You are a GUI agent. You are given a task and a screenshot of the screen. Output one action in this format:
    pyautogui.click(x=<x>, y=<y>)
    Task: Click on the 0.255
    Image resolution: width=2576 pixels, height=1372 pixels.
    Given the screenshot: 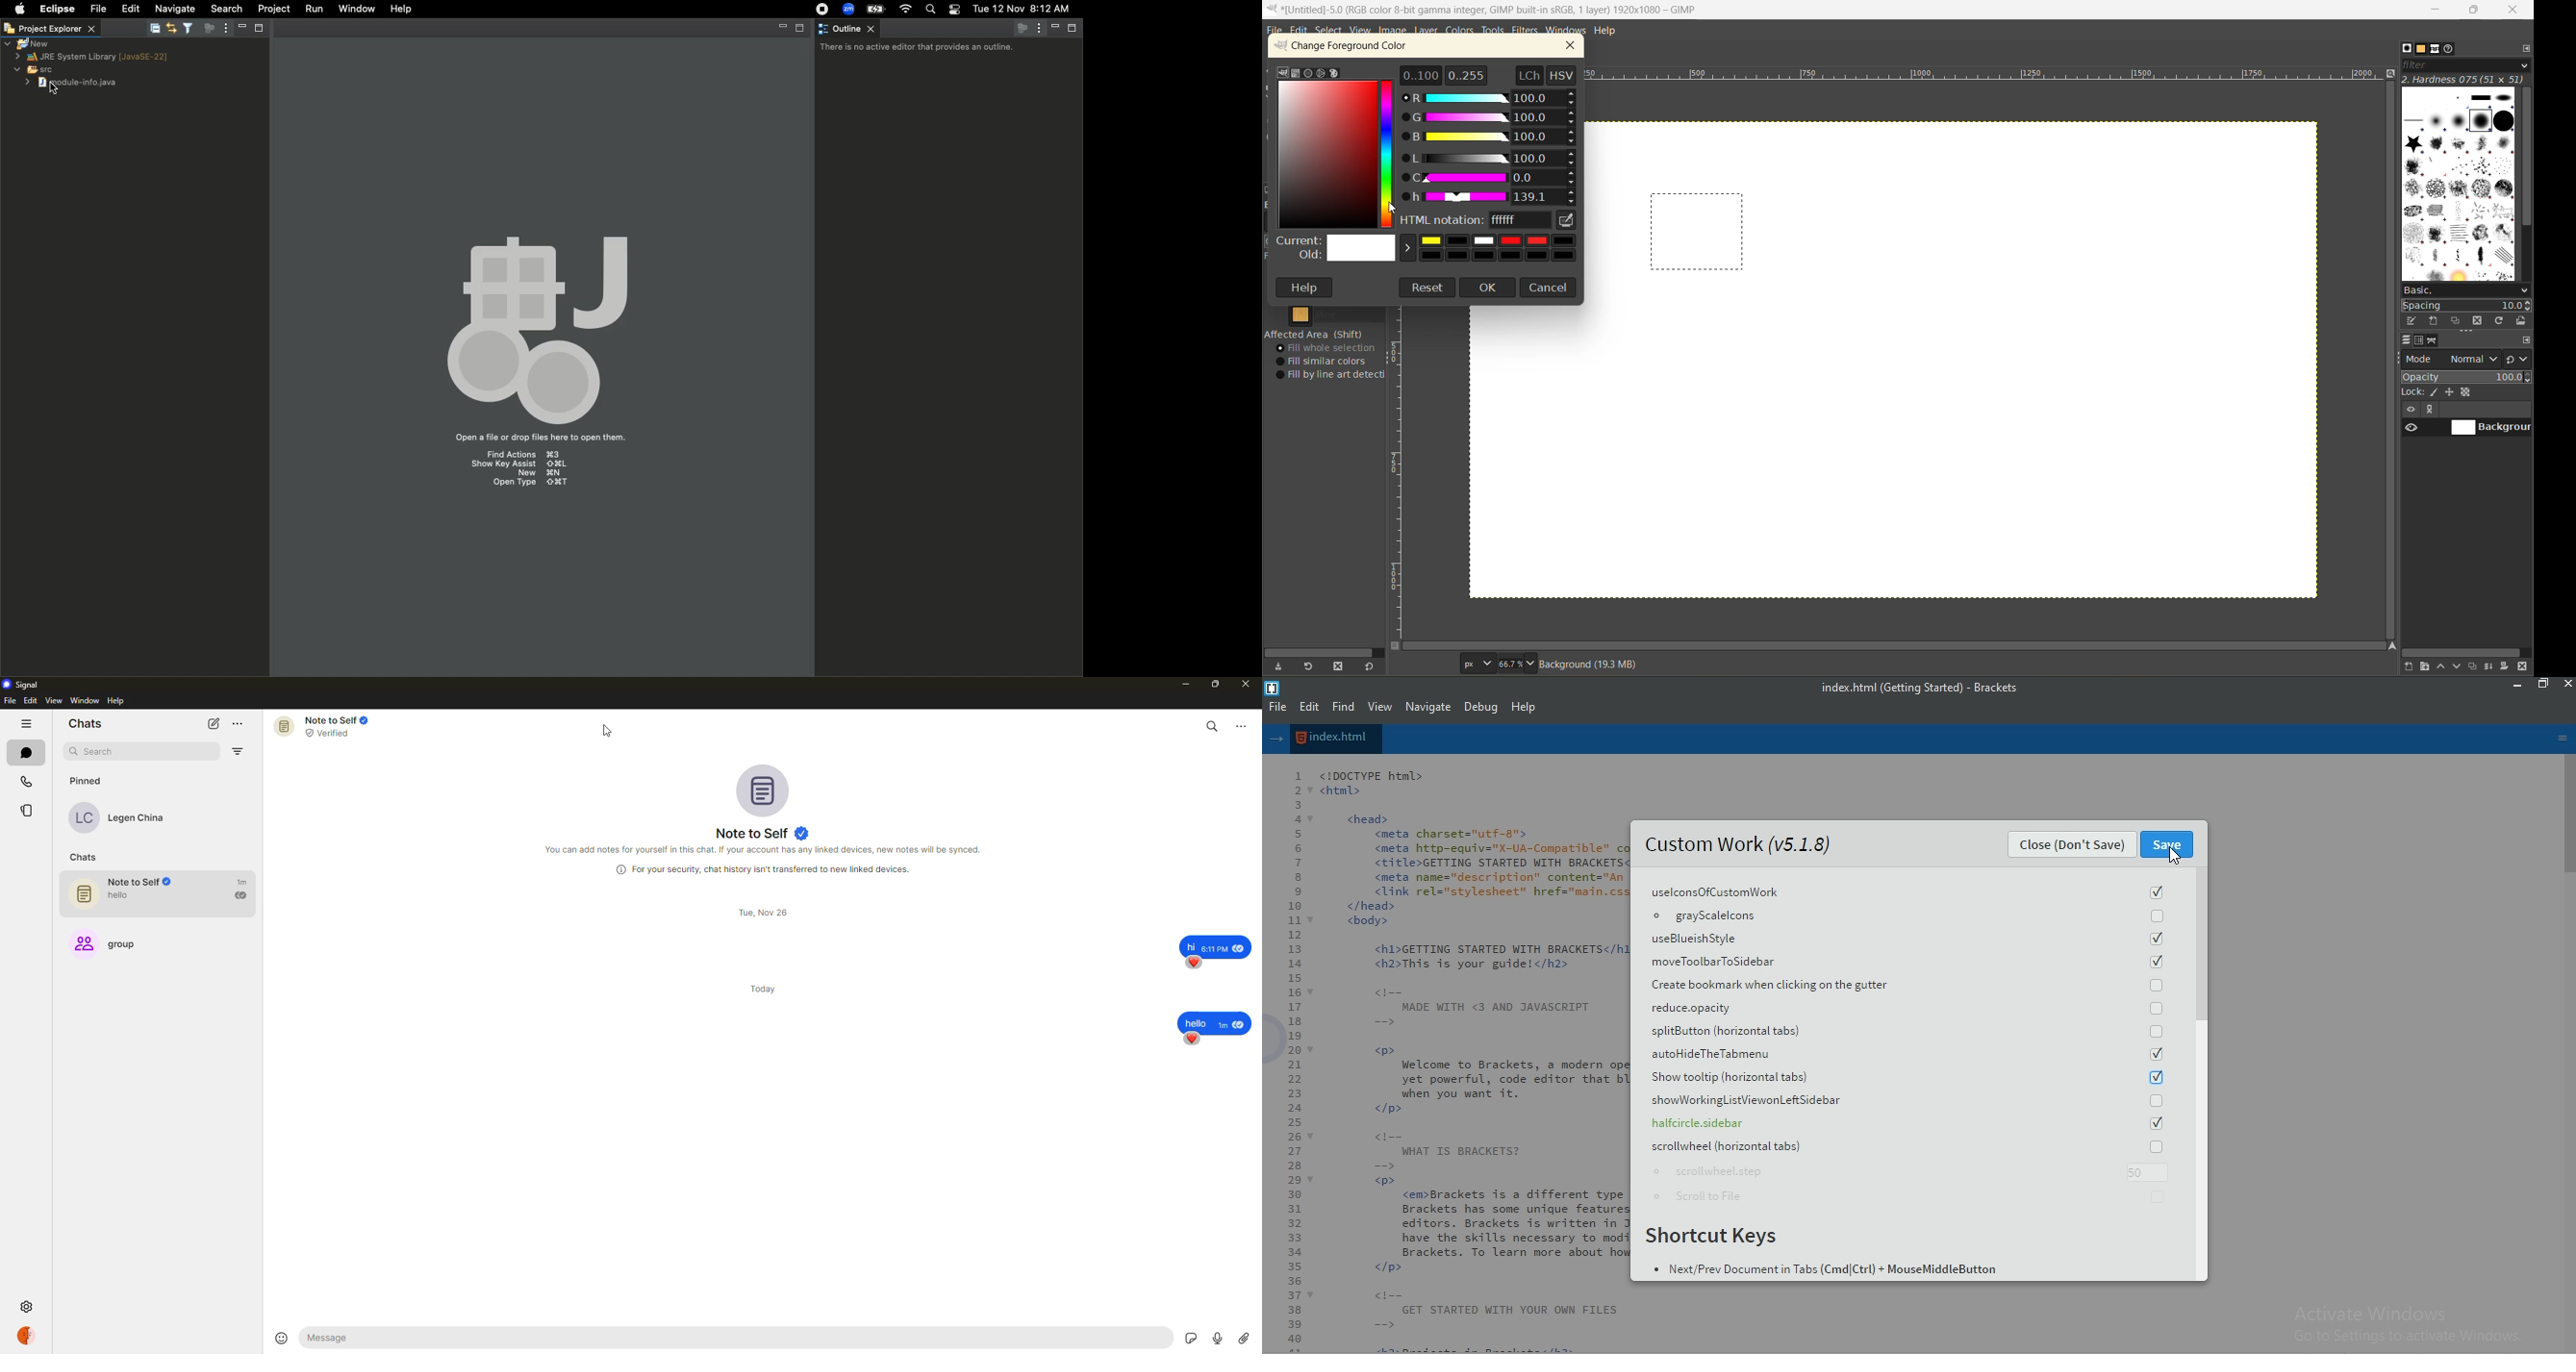 What is the action you would take?
    pyautogui.click(x=1466, y=73)
    